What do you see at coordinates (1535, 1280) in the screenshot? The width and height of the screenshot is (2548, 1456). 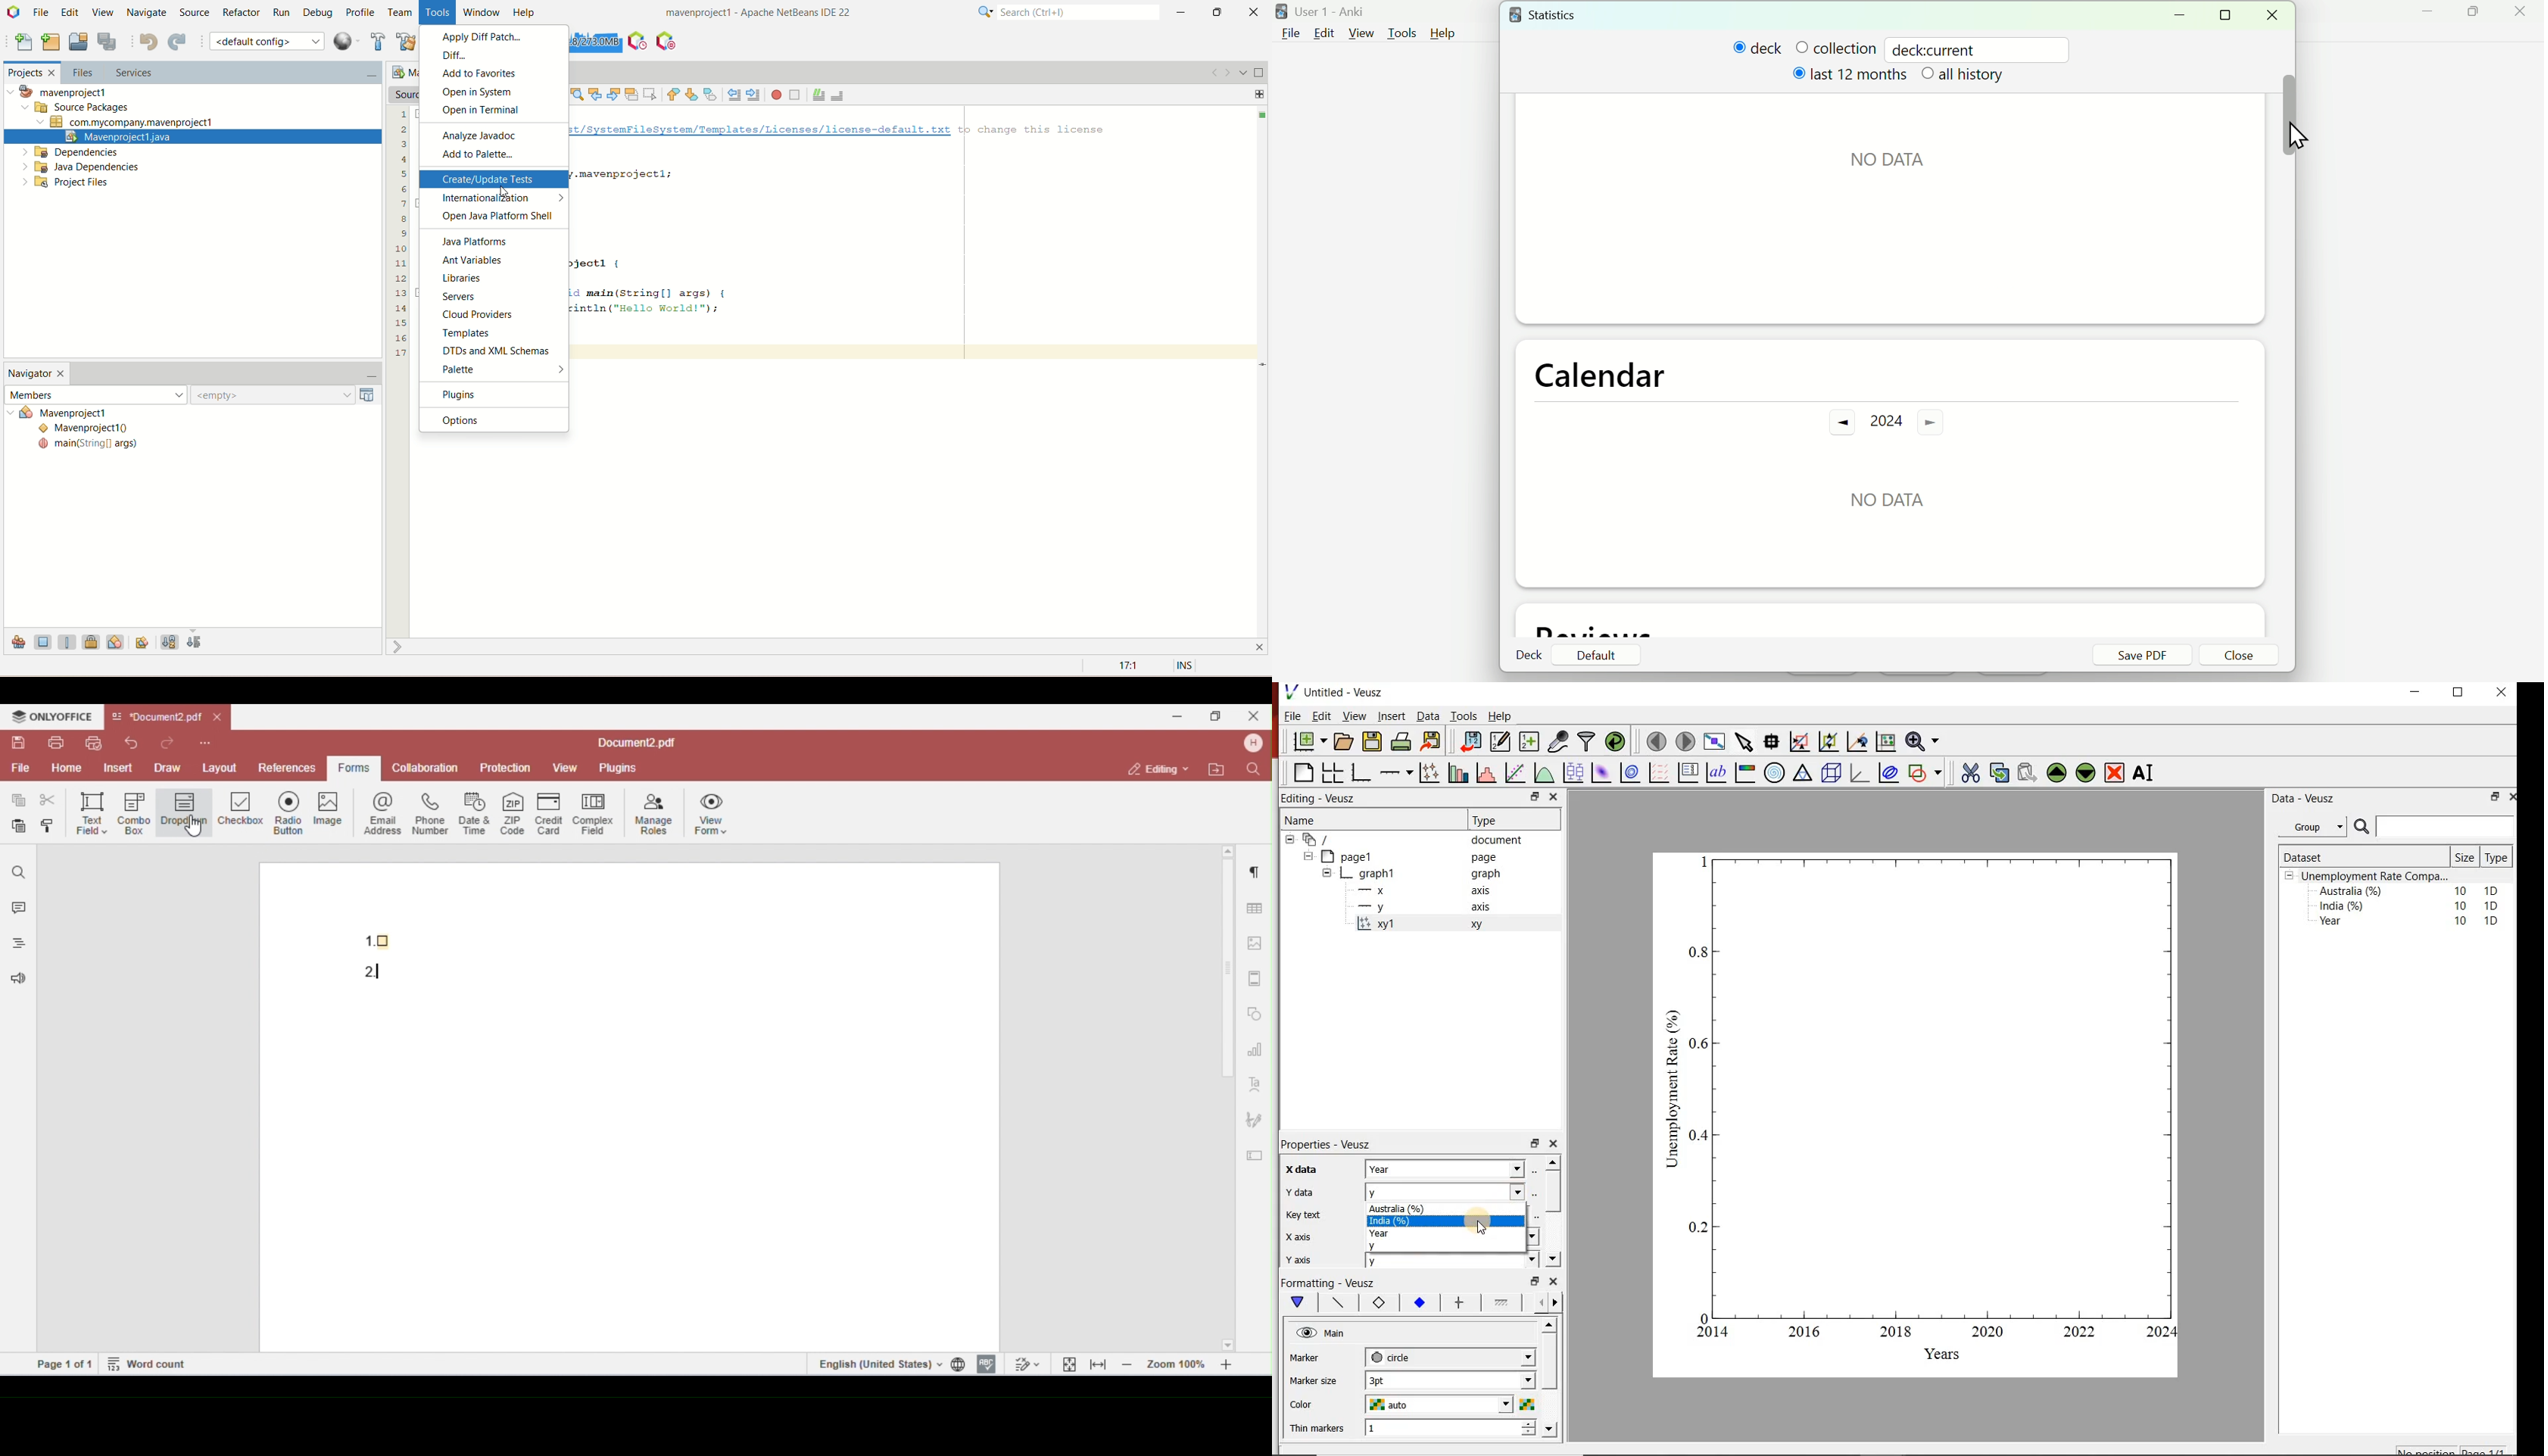 I see `minimise` at bounding box center [1535, 1280].